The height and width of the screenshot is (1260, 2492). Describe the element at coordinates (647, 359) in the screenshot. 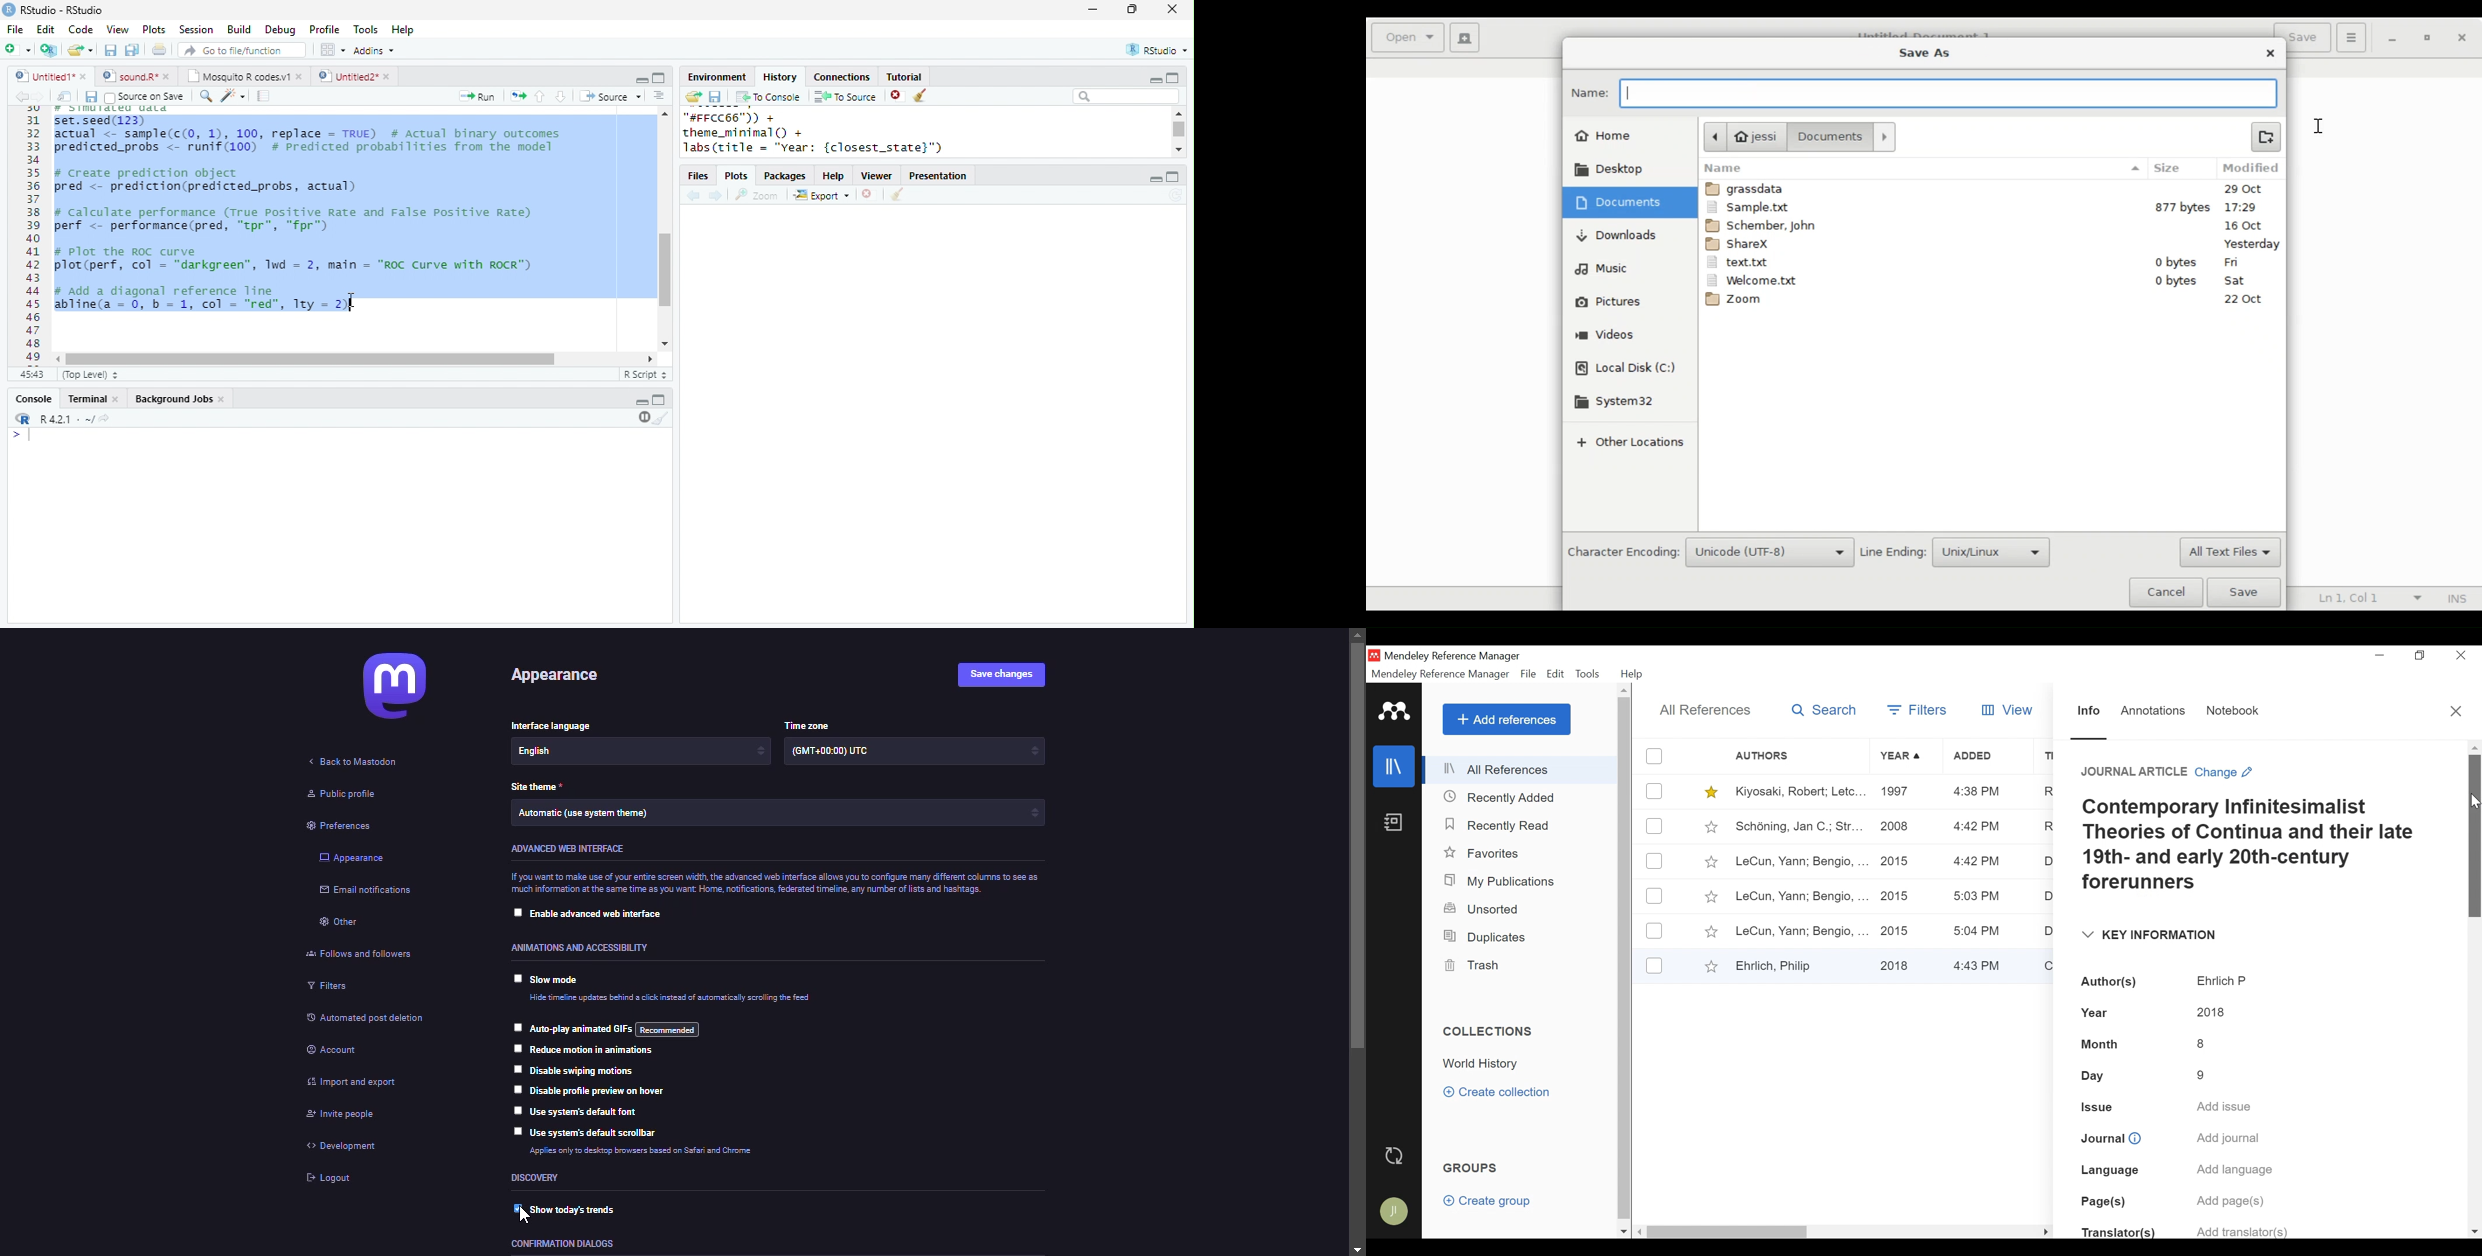

I see `scroll right` at that location.